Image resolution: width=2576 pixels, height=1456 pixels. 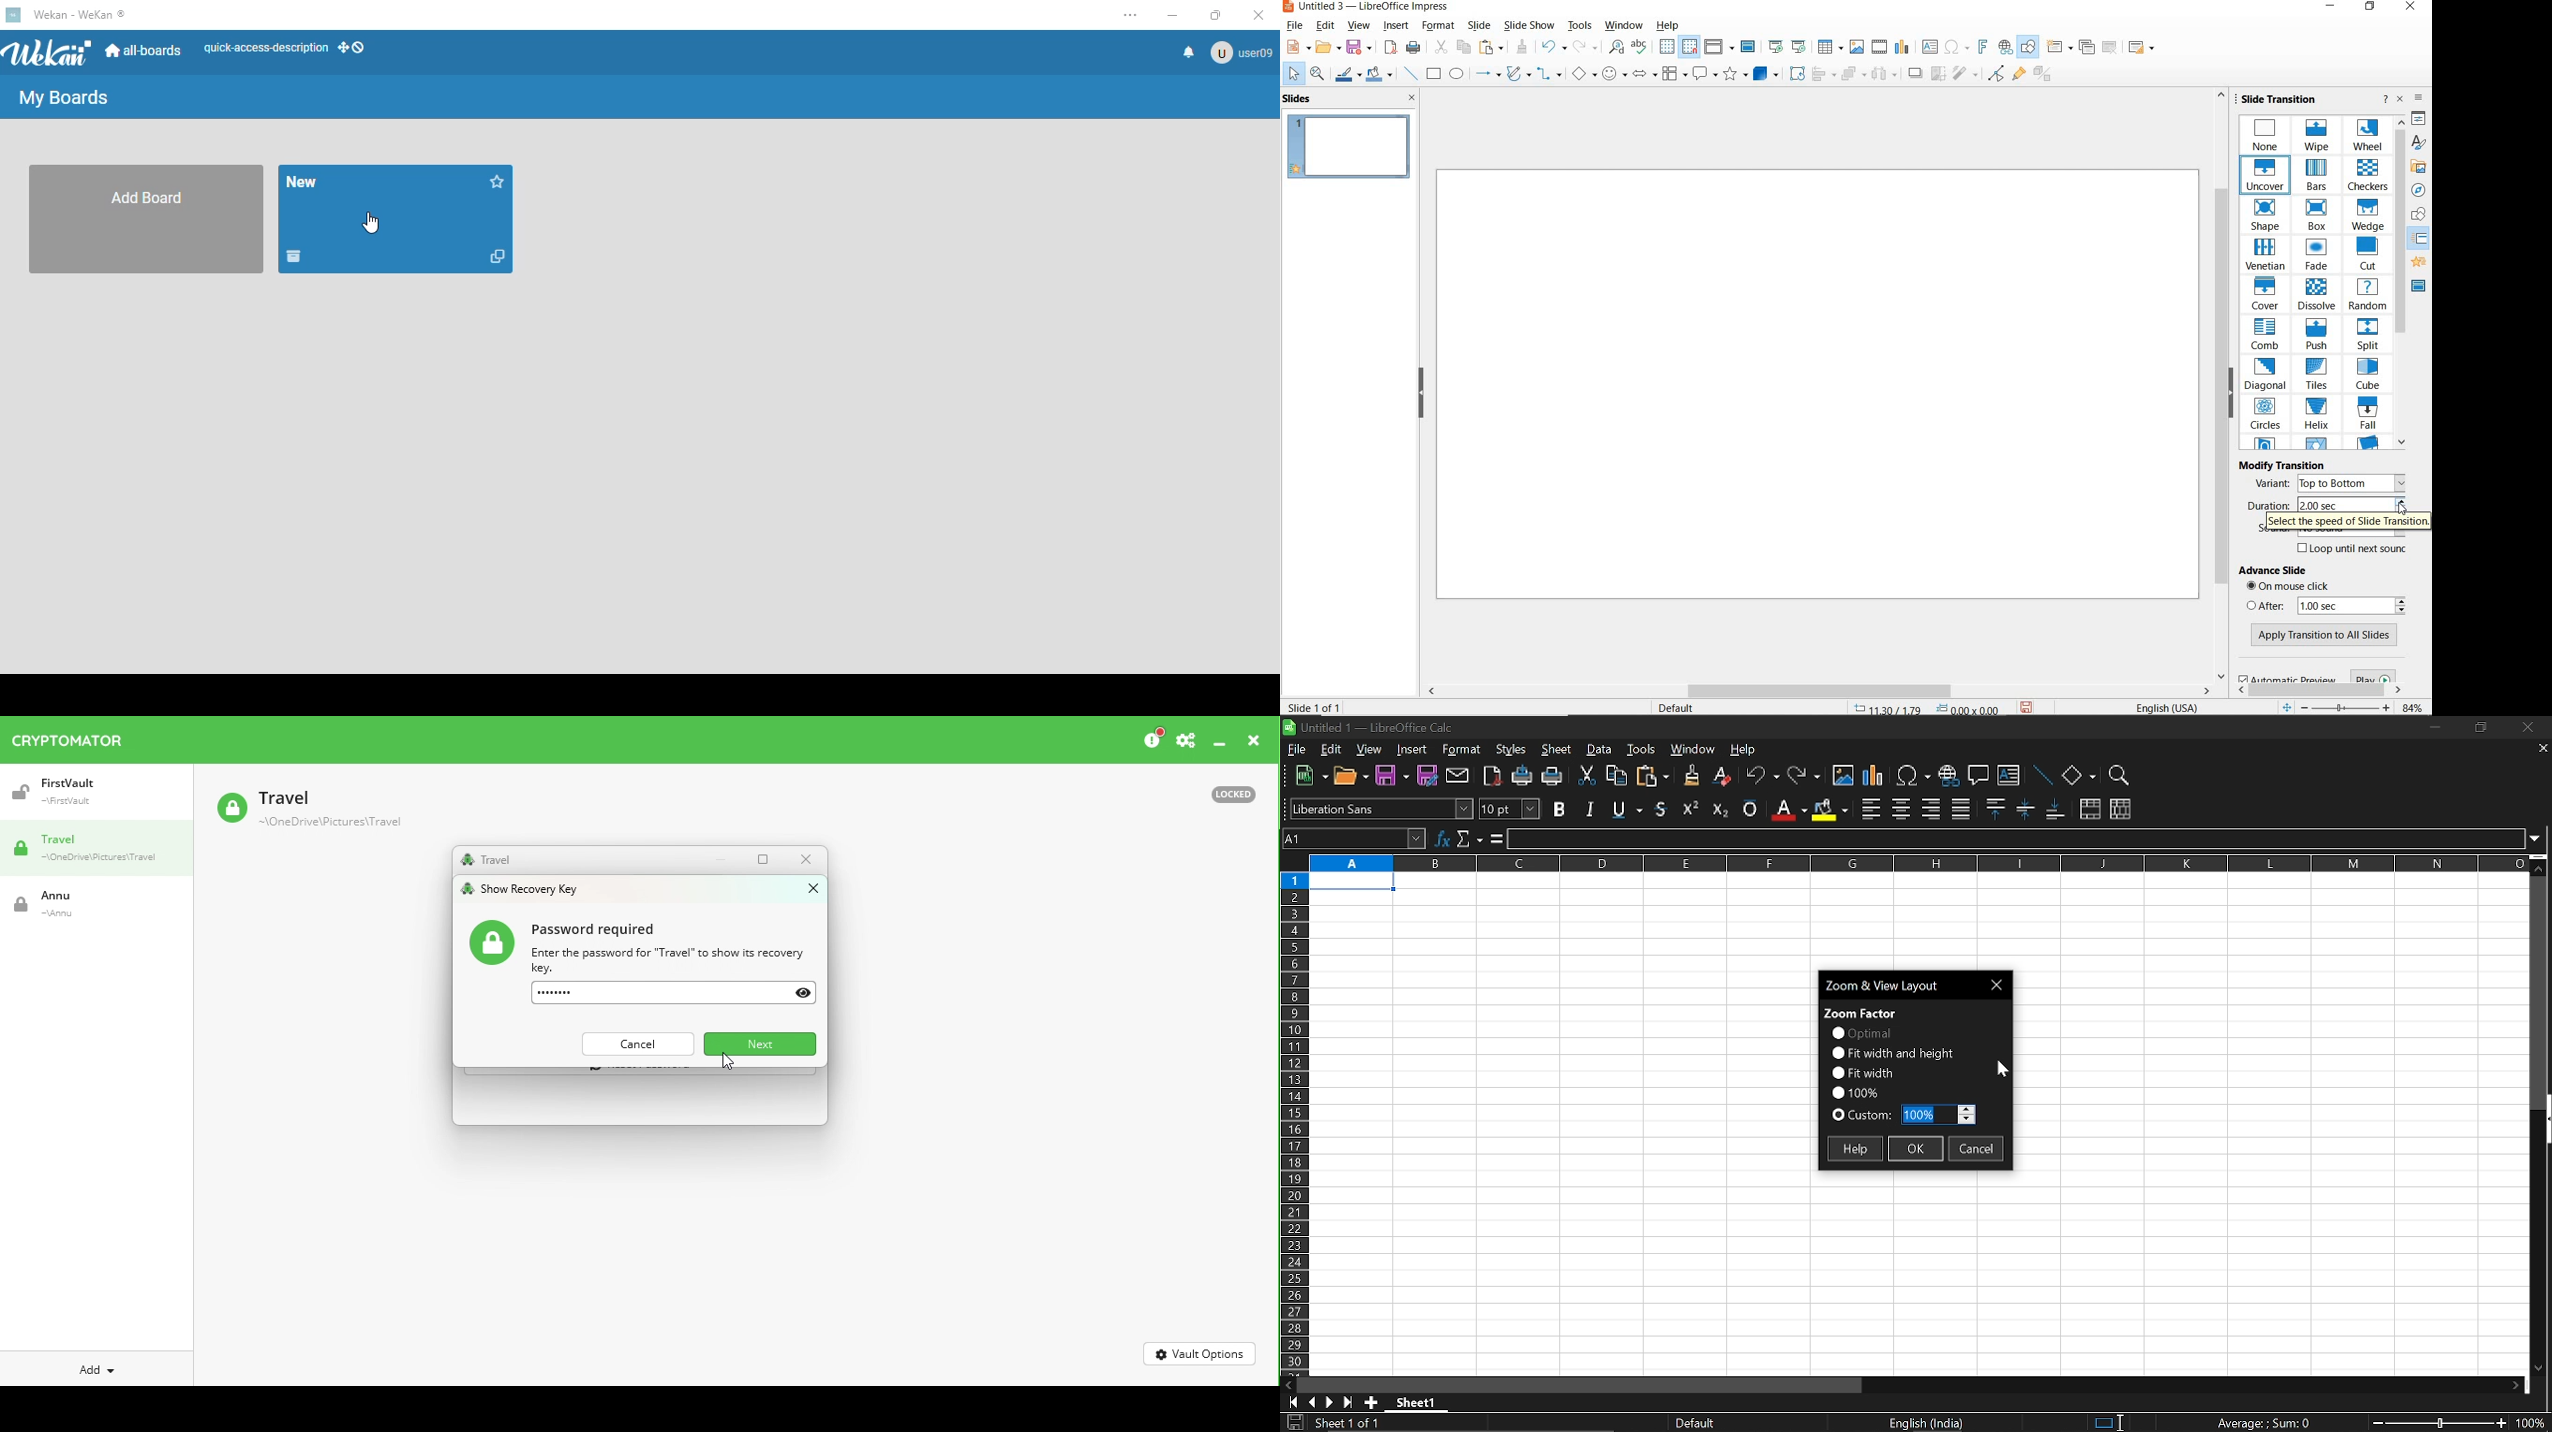 What do you see at coordinates (1353, 779) in the screenshot?
I see `open` at bounding box center [1353, 779].